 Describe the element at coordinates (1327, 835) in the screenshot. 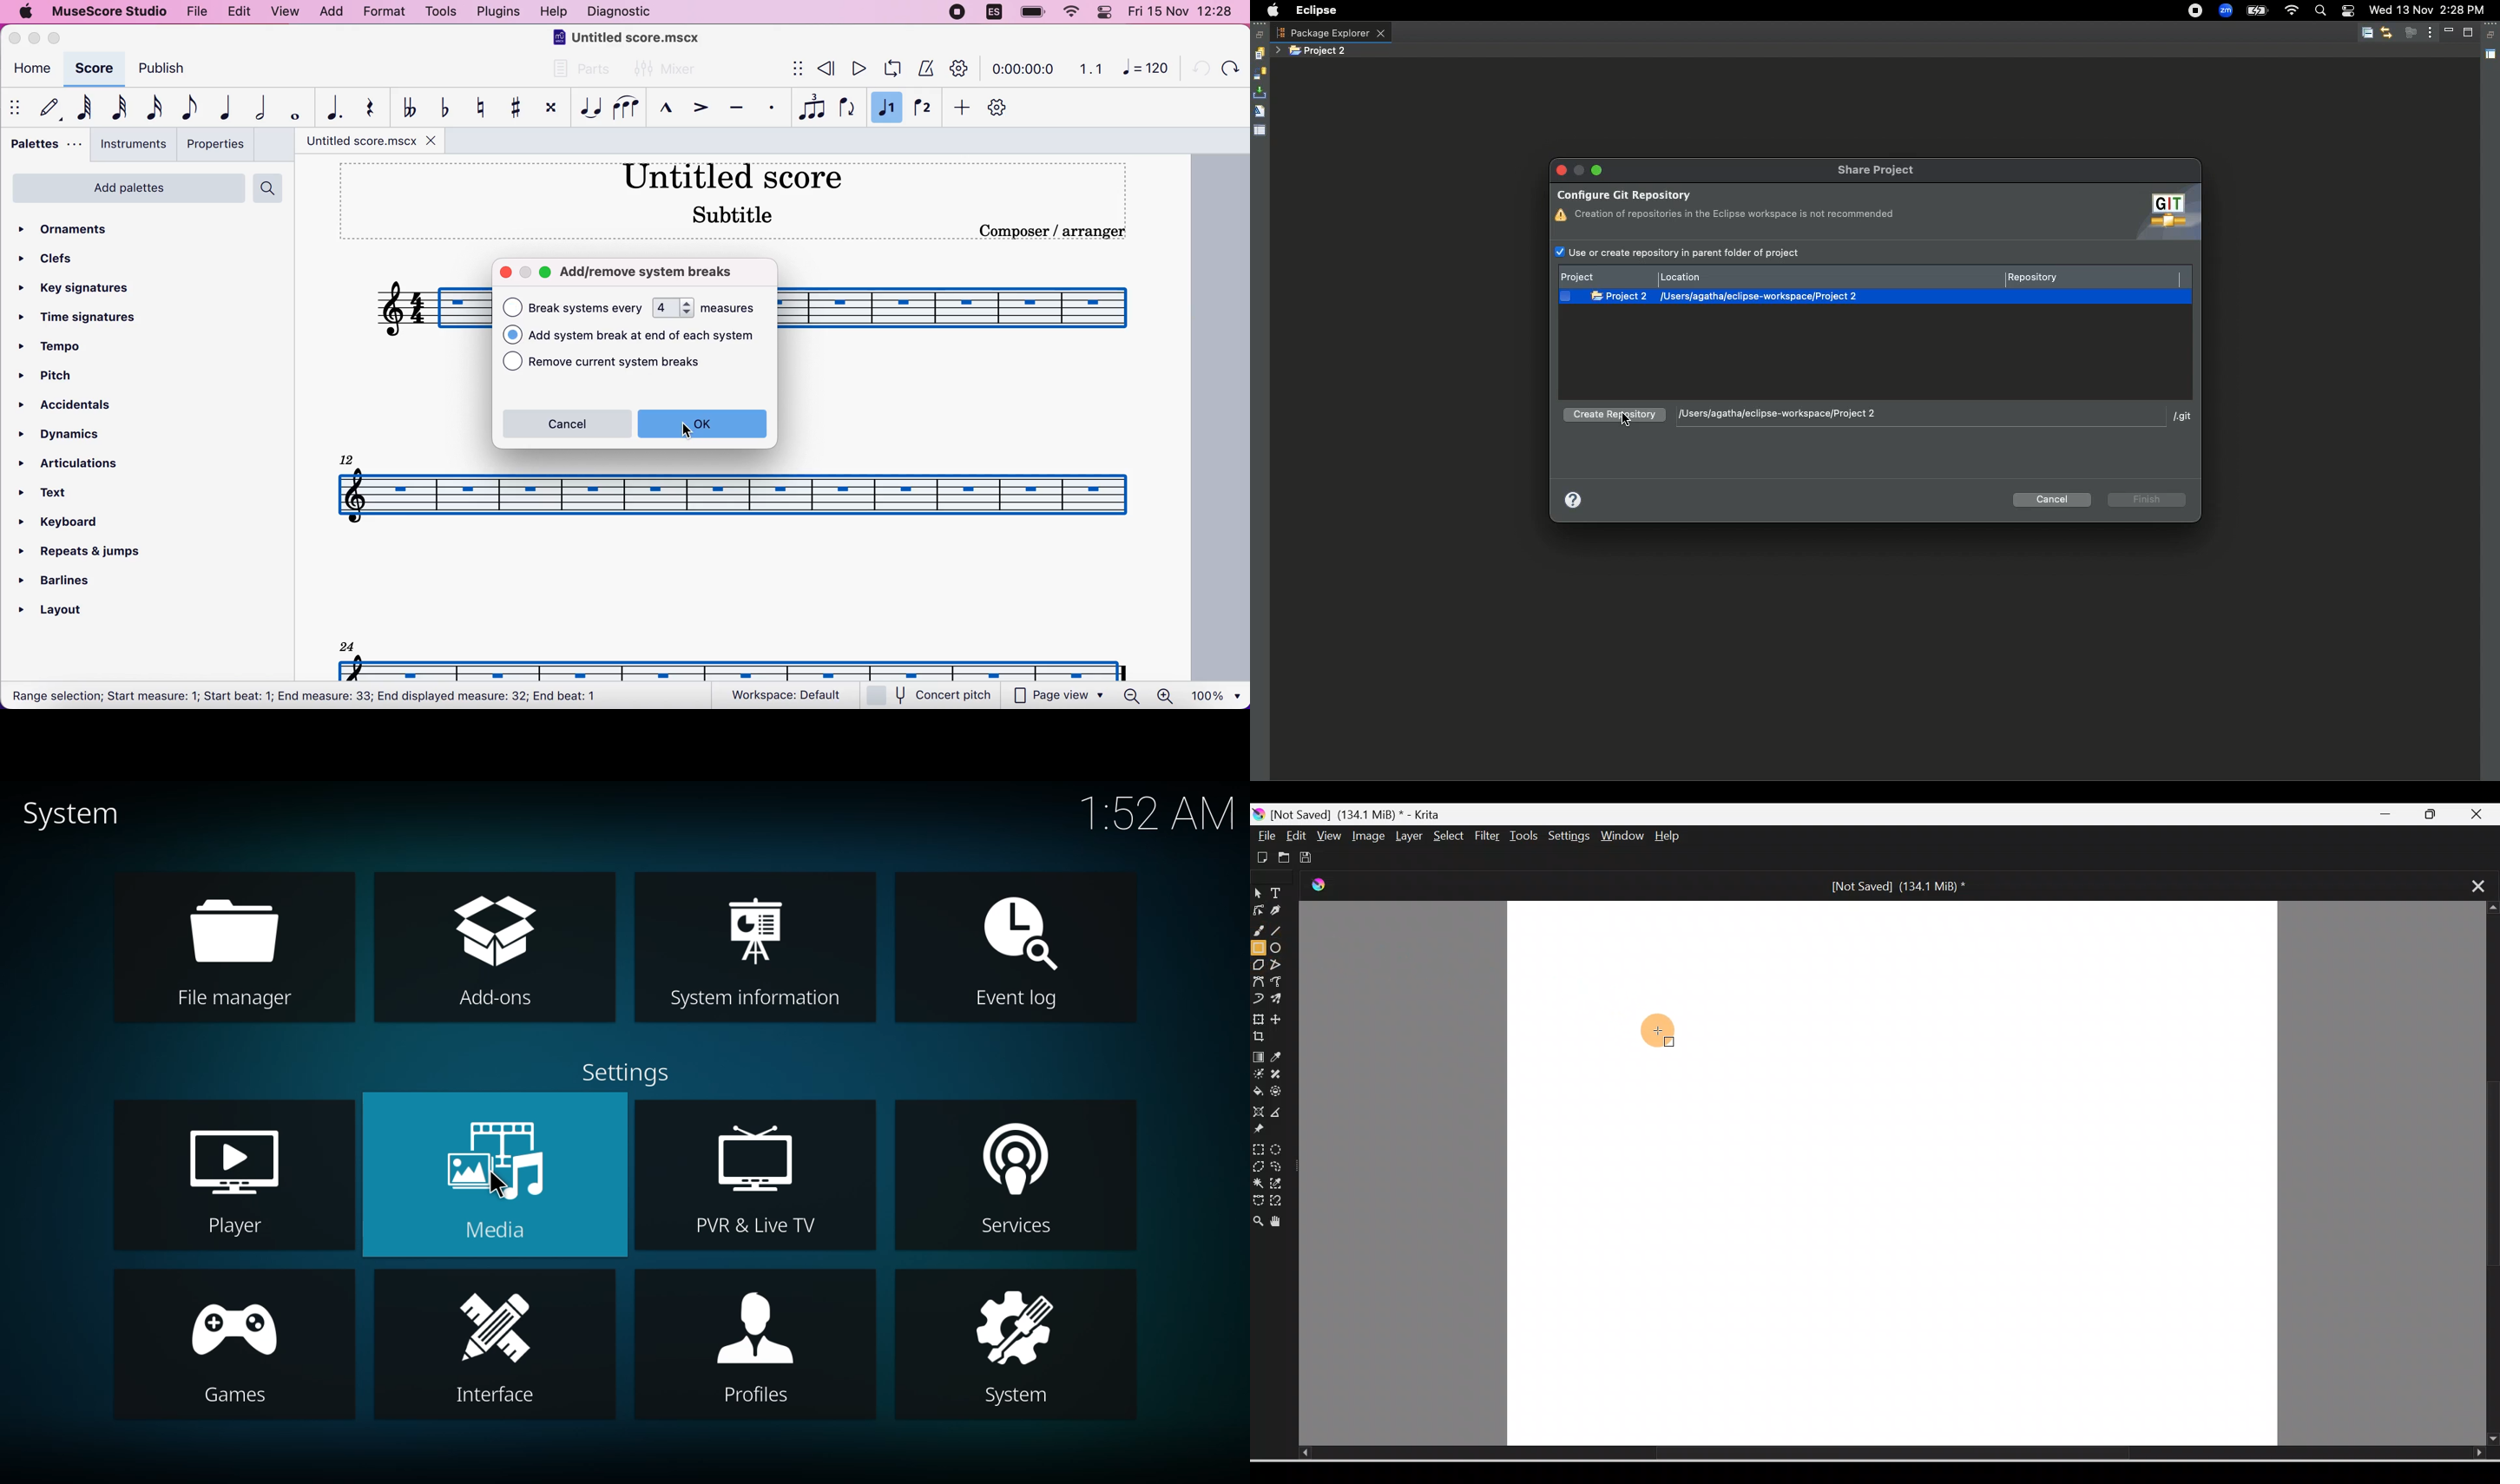

I see `View` at that location.